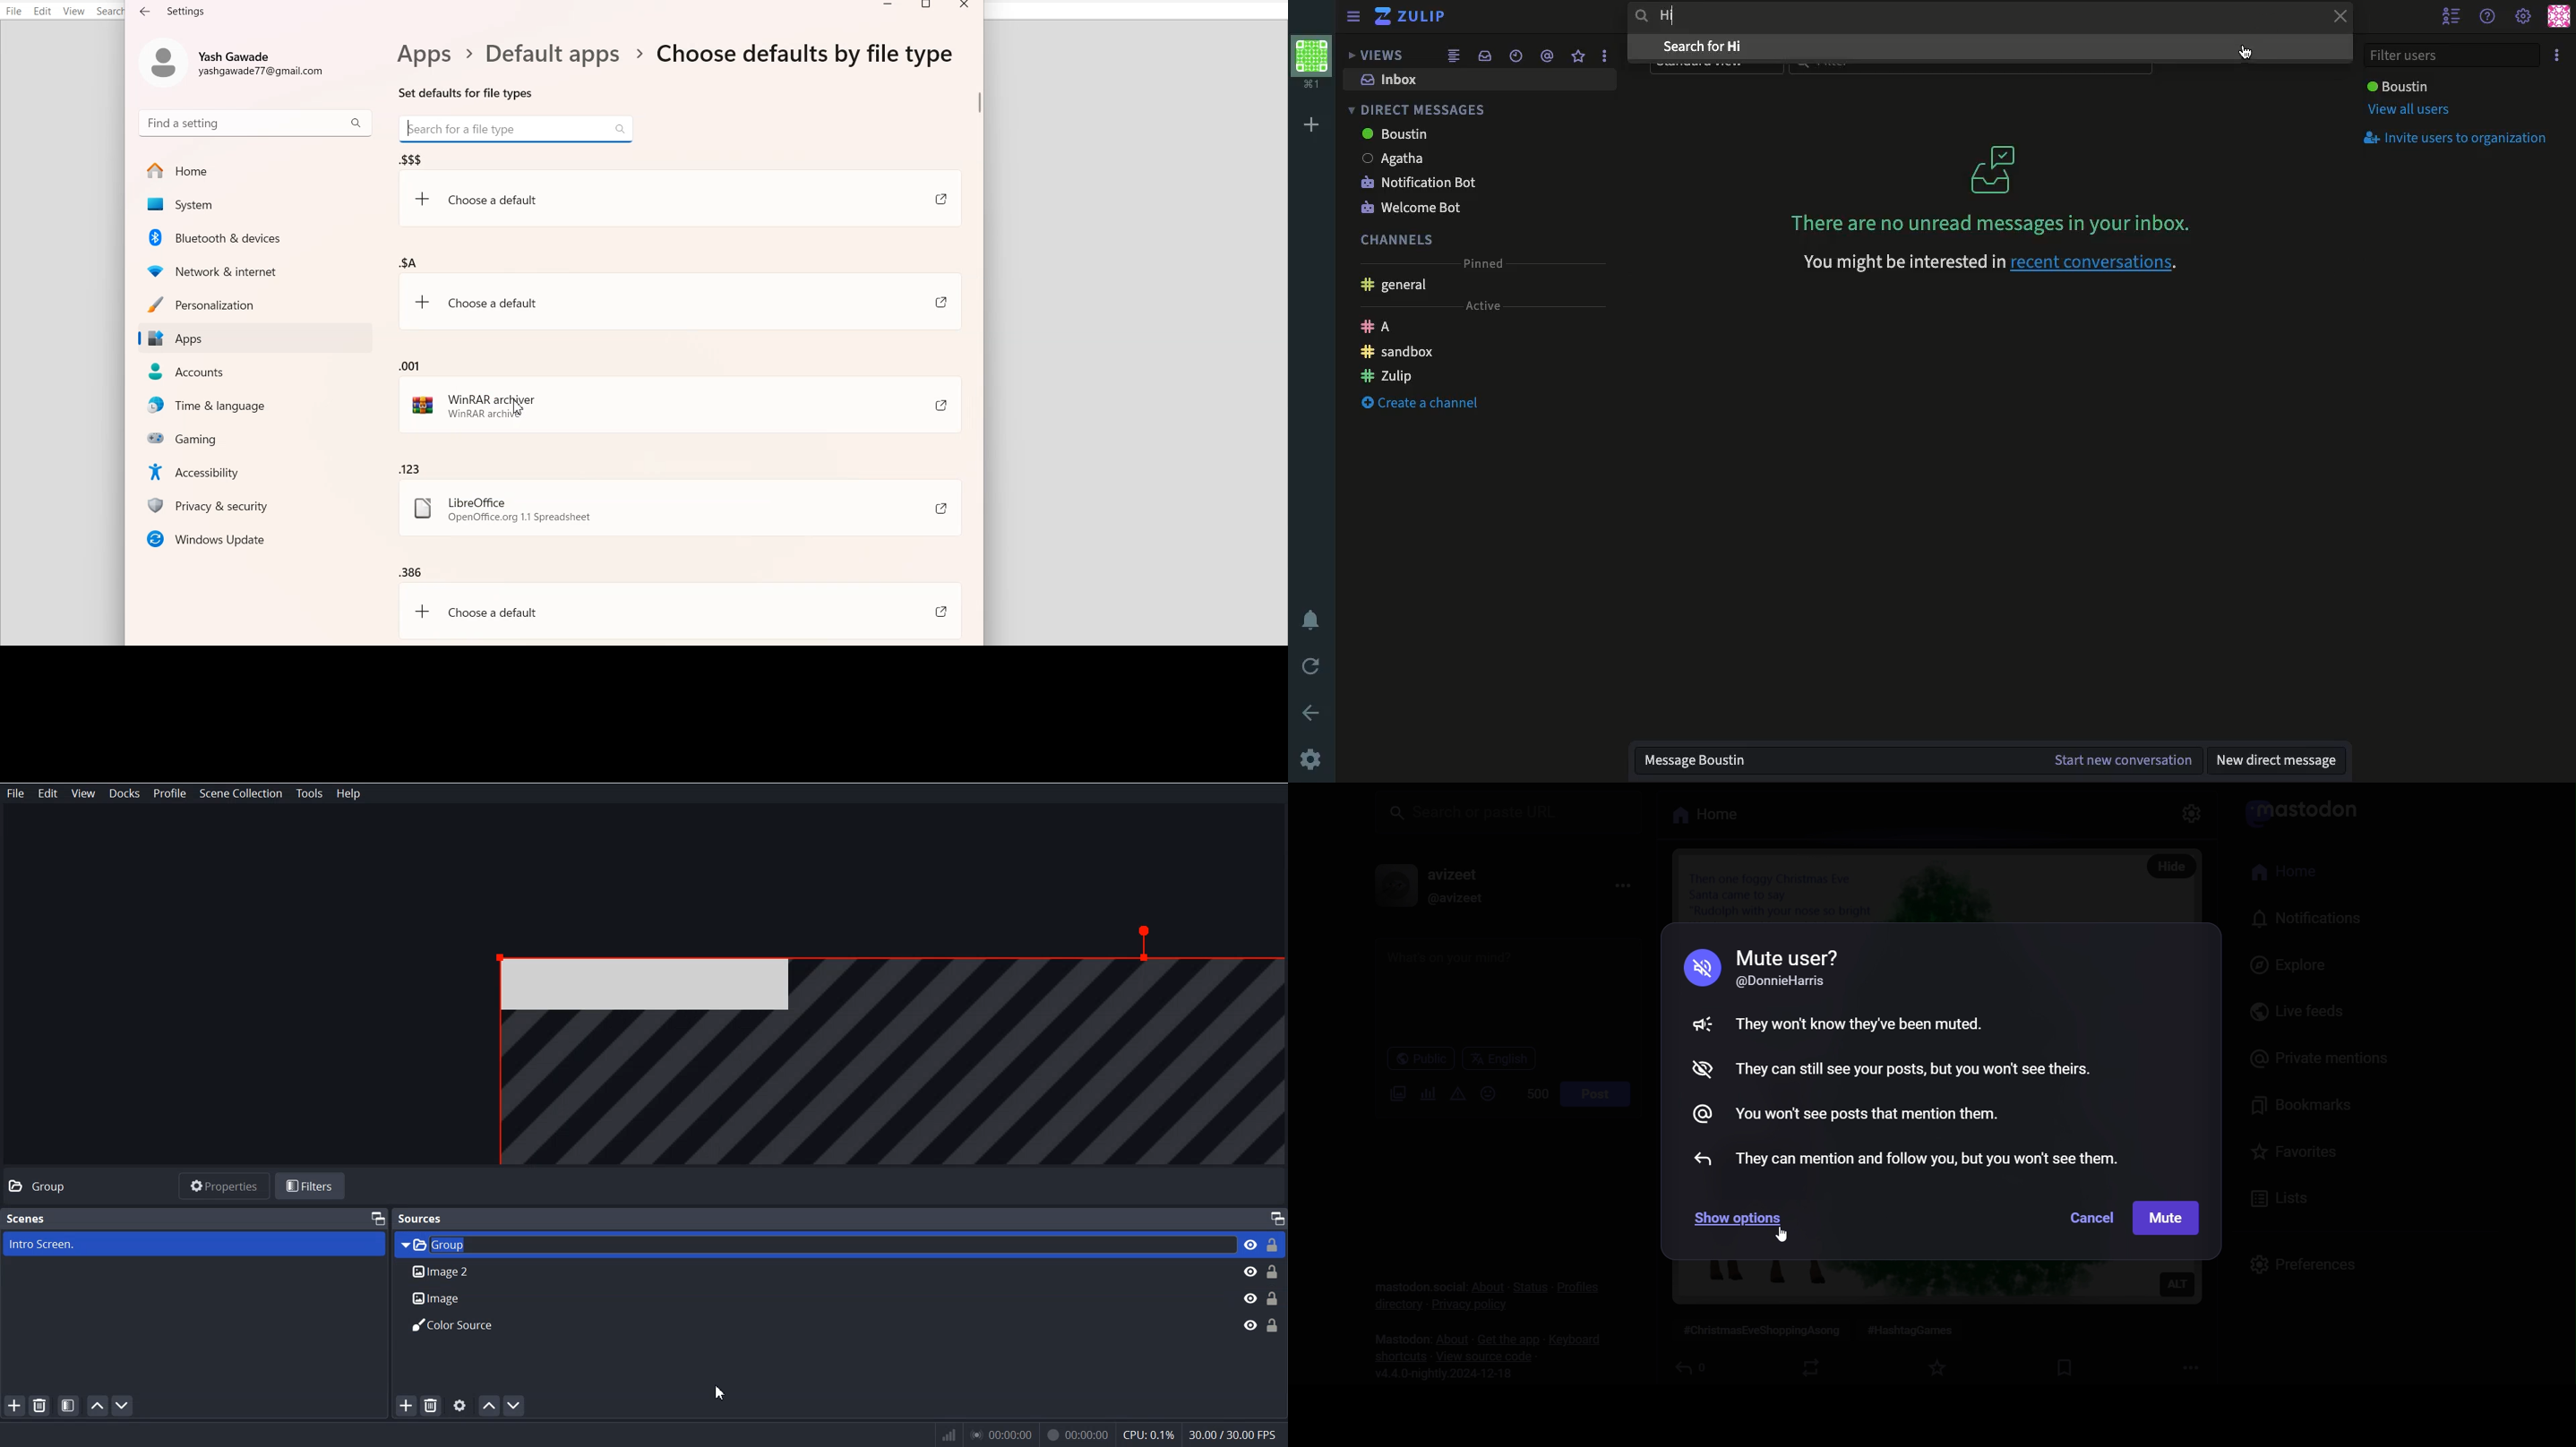  I want to click on Back, so click(1313, 712).